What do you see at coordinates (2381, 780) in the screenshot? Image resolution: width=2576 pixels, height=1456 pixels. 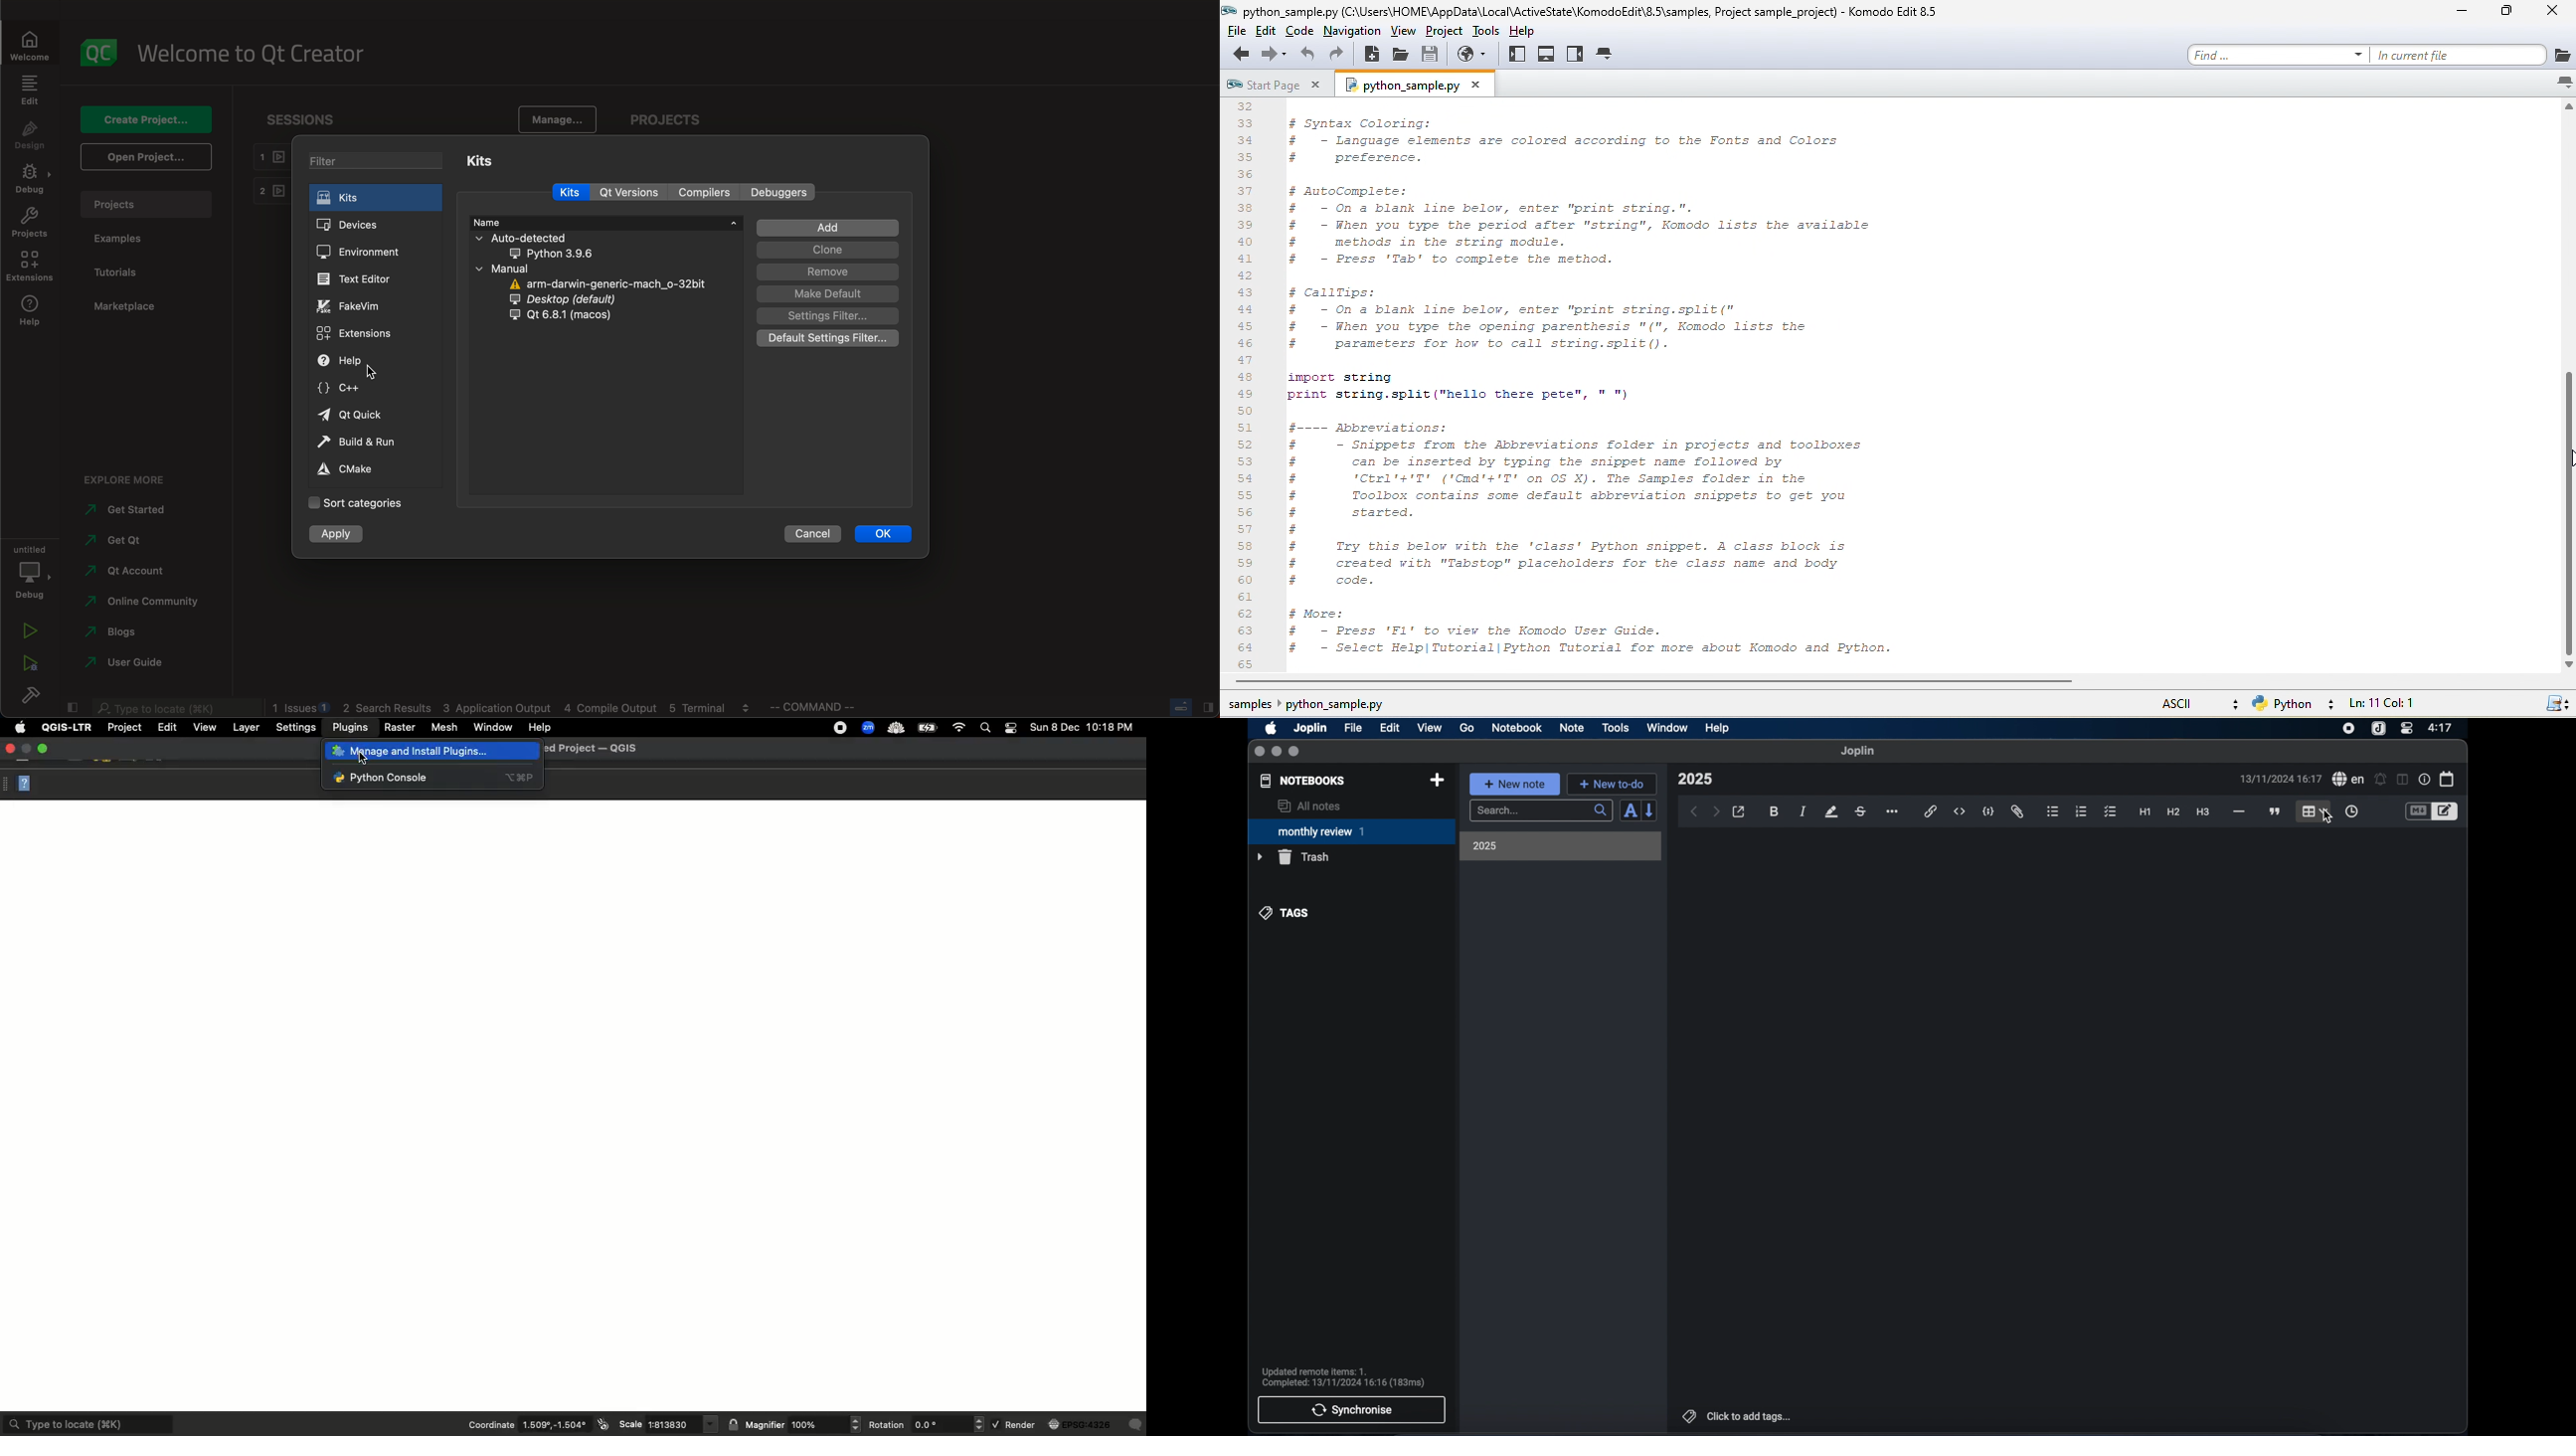 I see `set alarm` at bounding box center [2381, 780].